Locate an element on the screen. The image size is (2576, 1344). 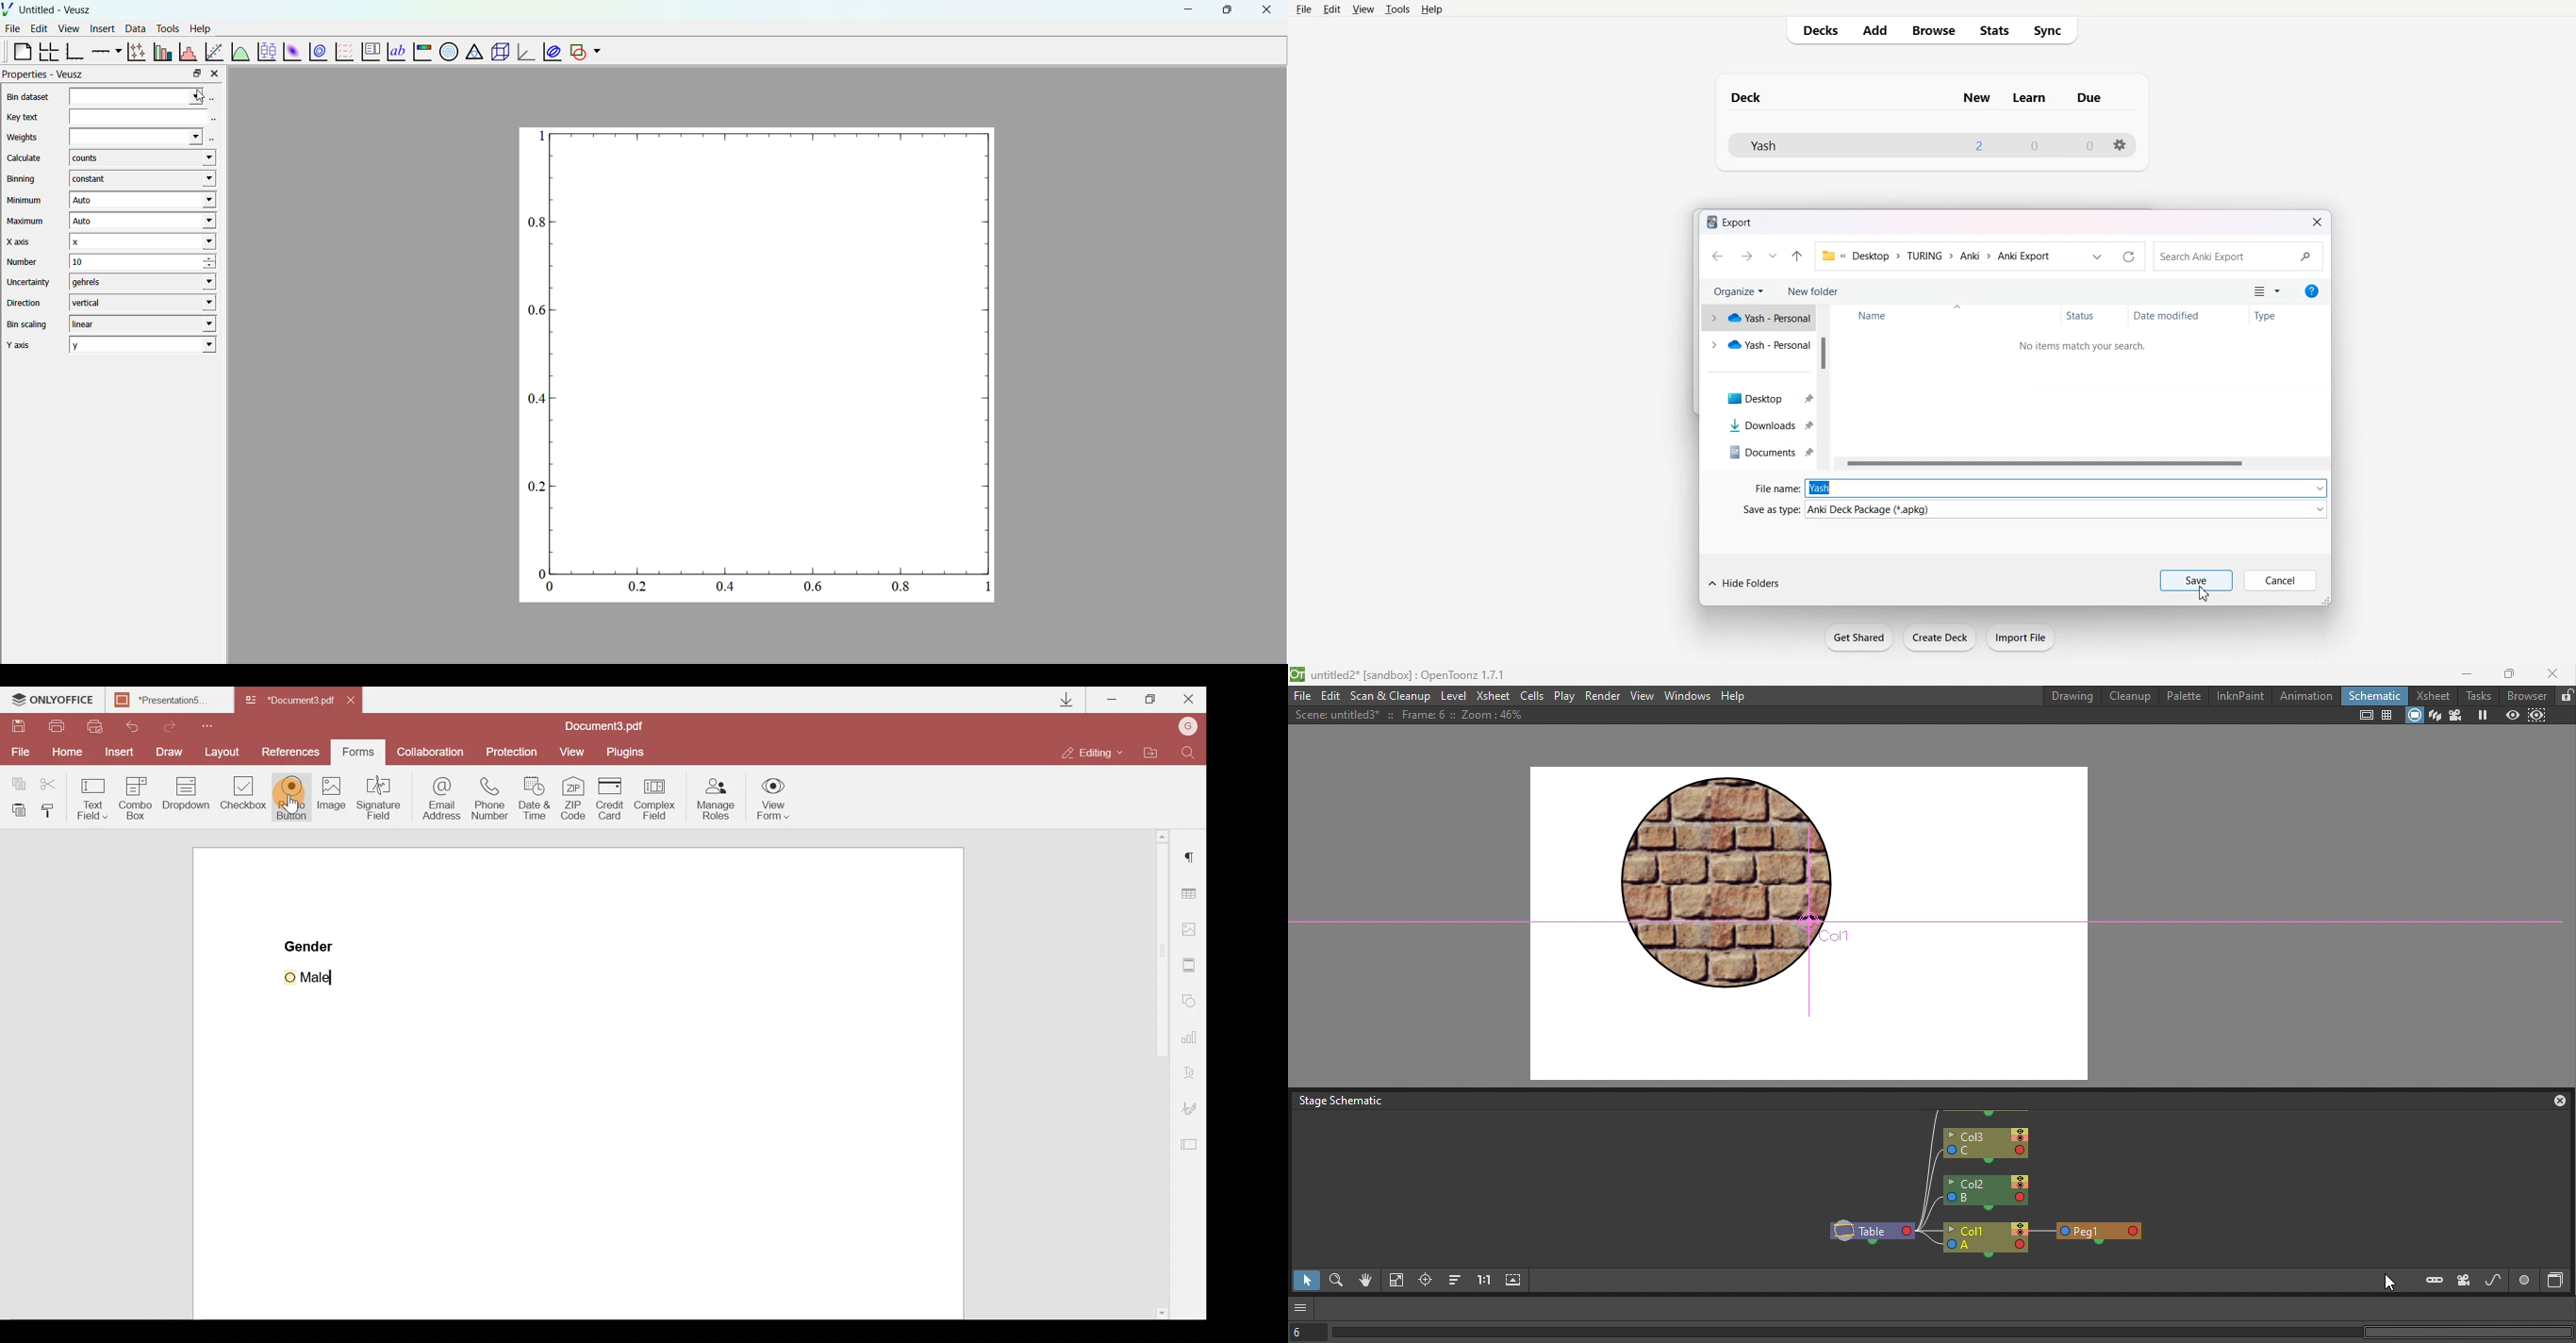
Date & time is located at coordinates (539, 800).